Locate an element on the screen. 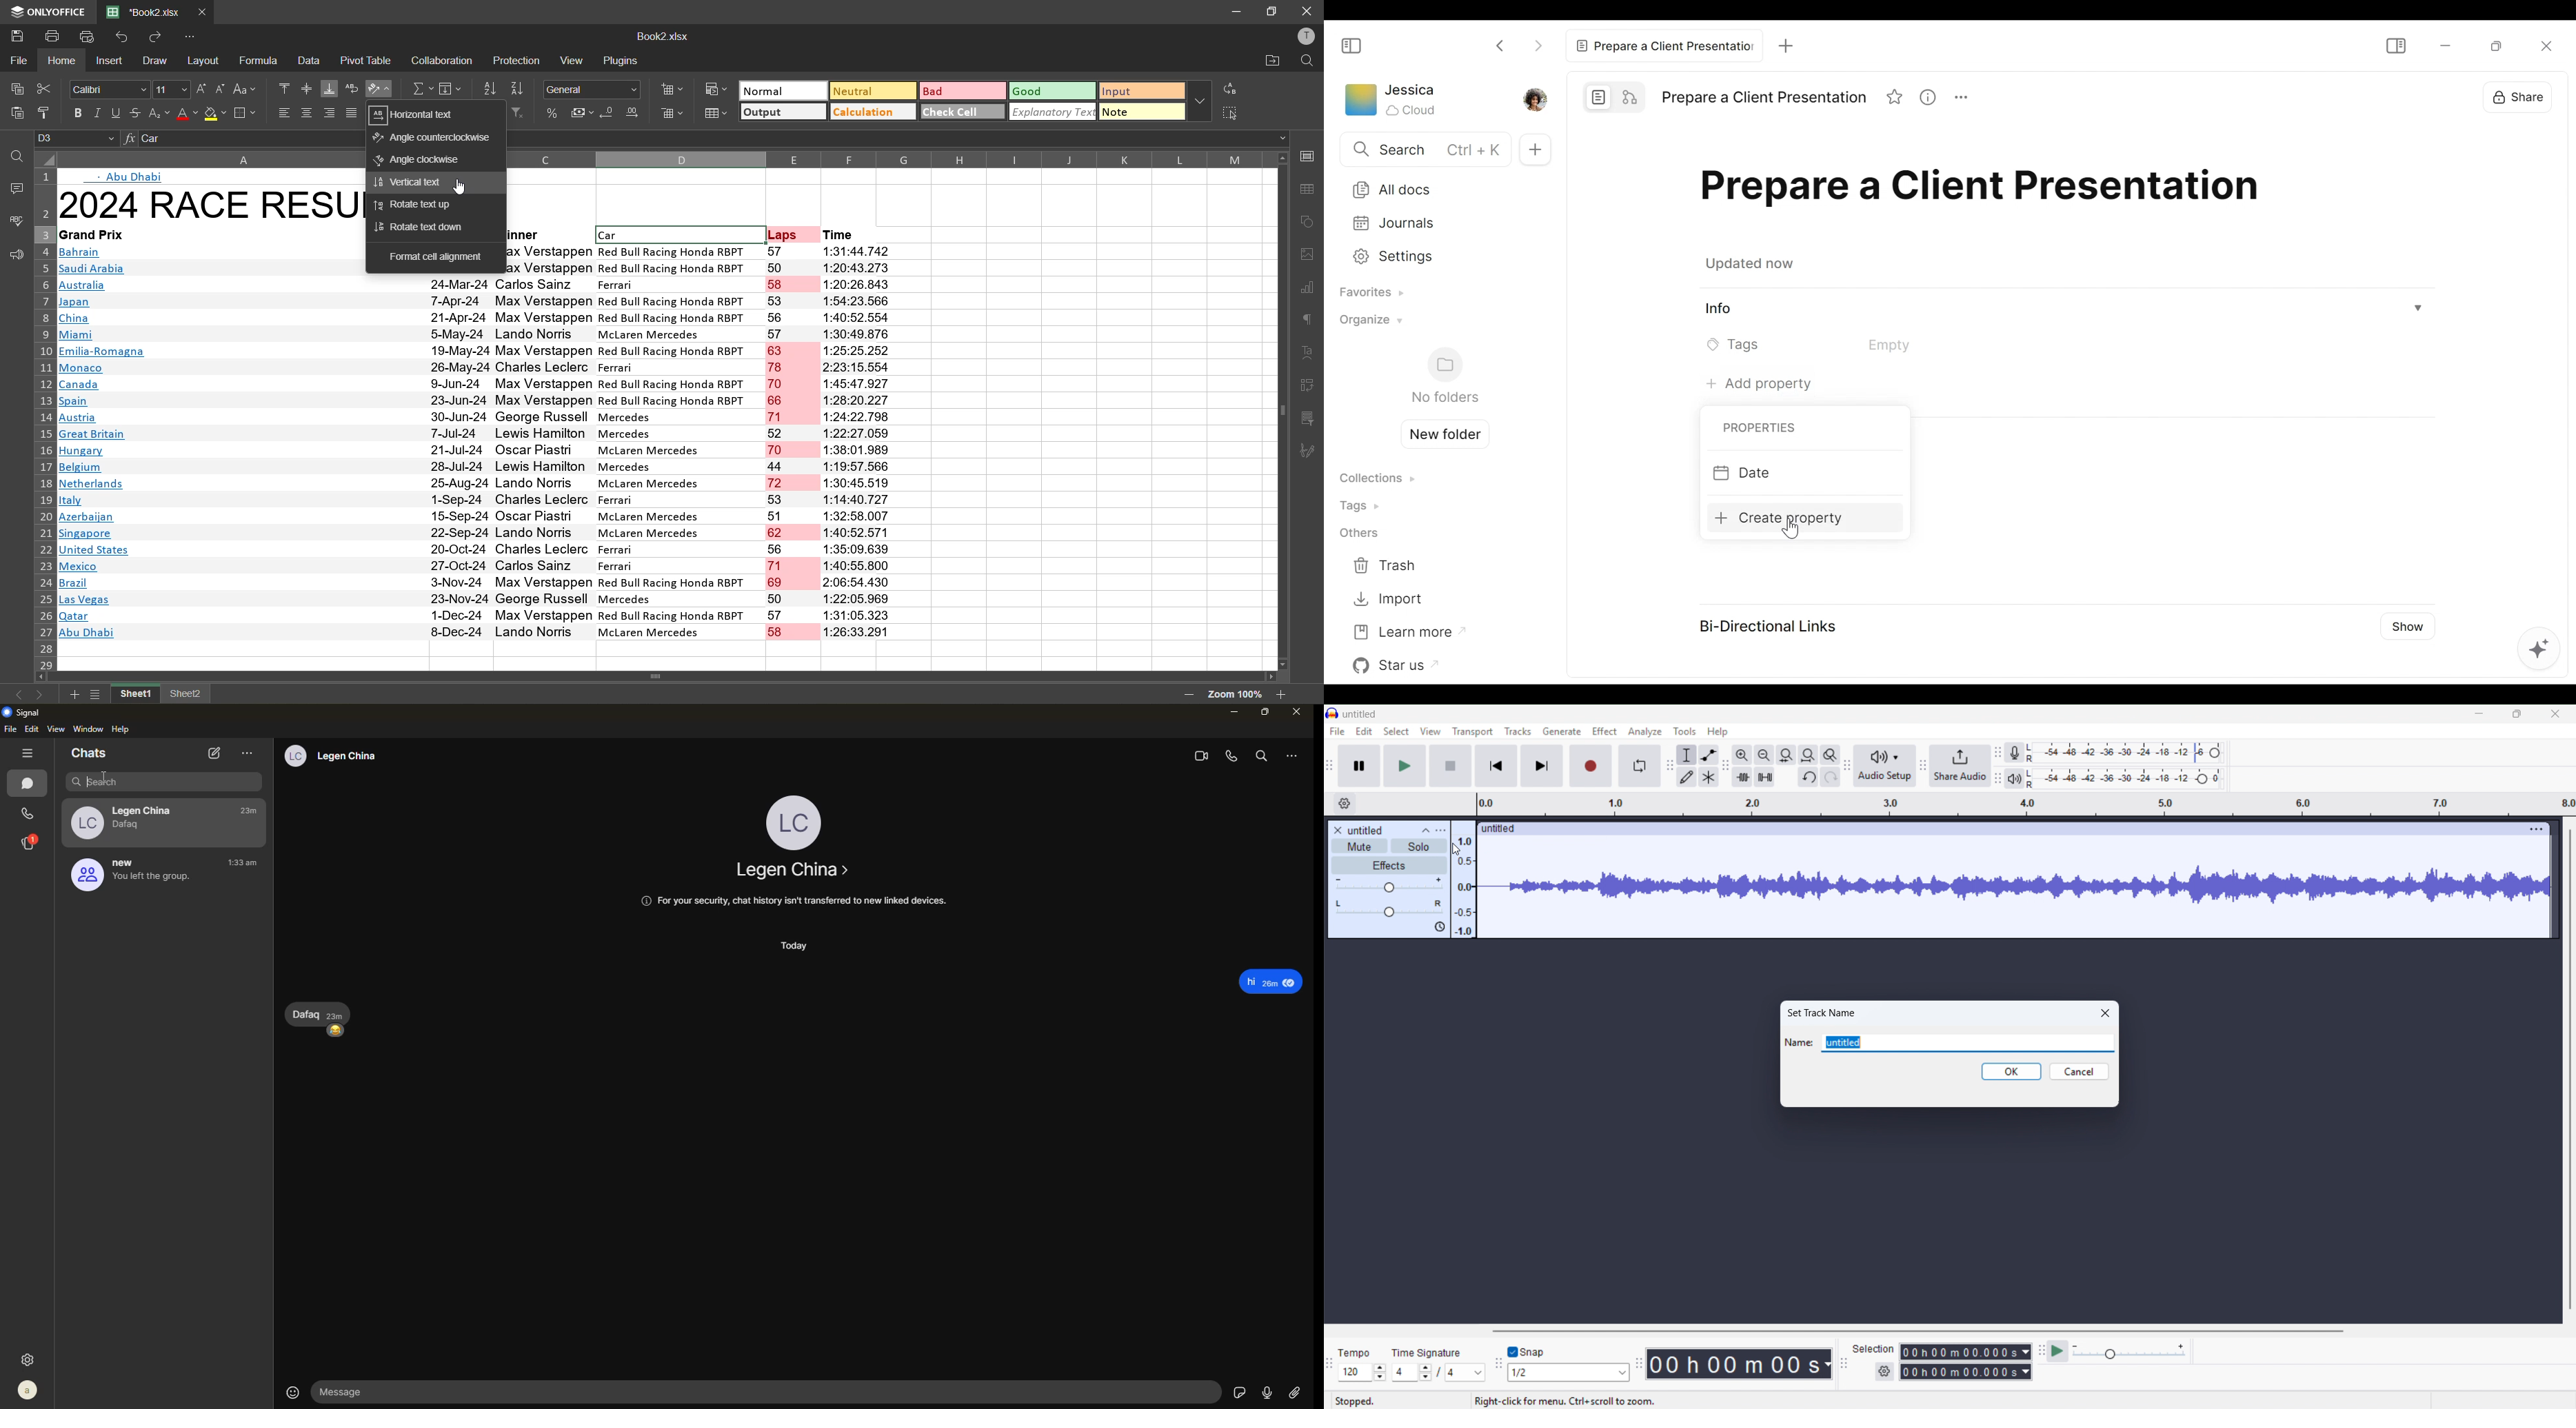  happy emoji is located at coordinates (337, 1033).